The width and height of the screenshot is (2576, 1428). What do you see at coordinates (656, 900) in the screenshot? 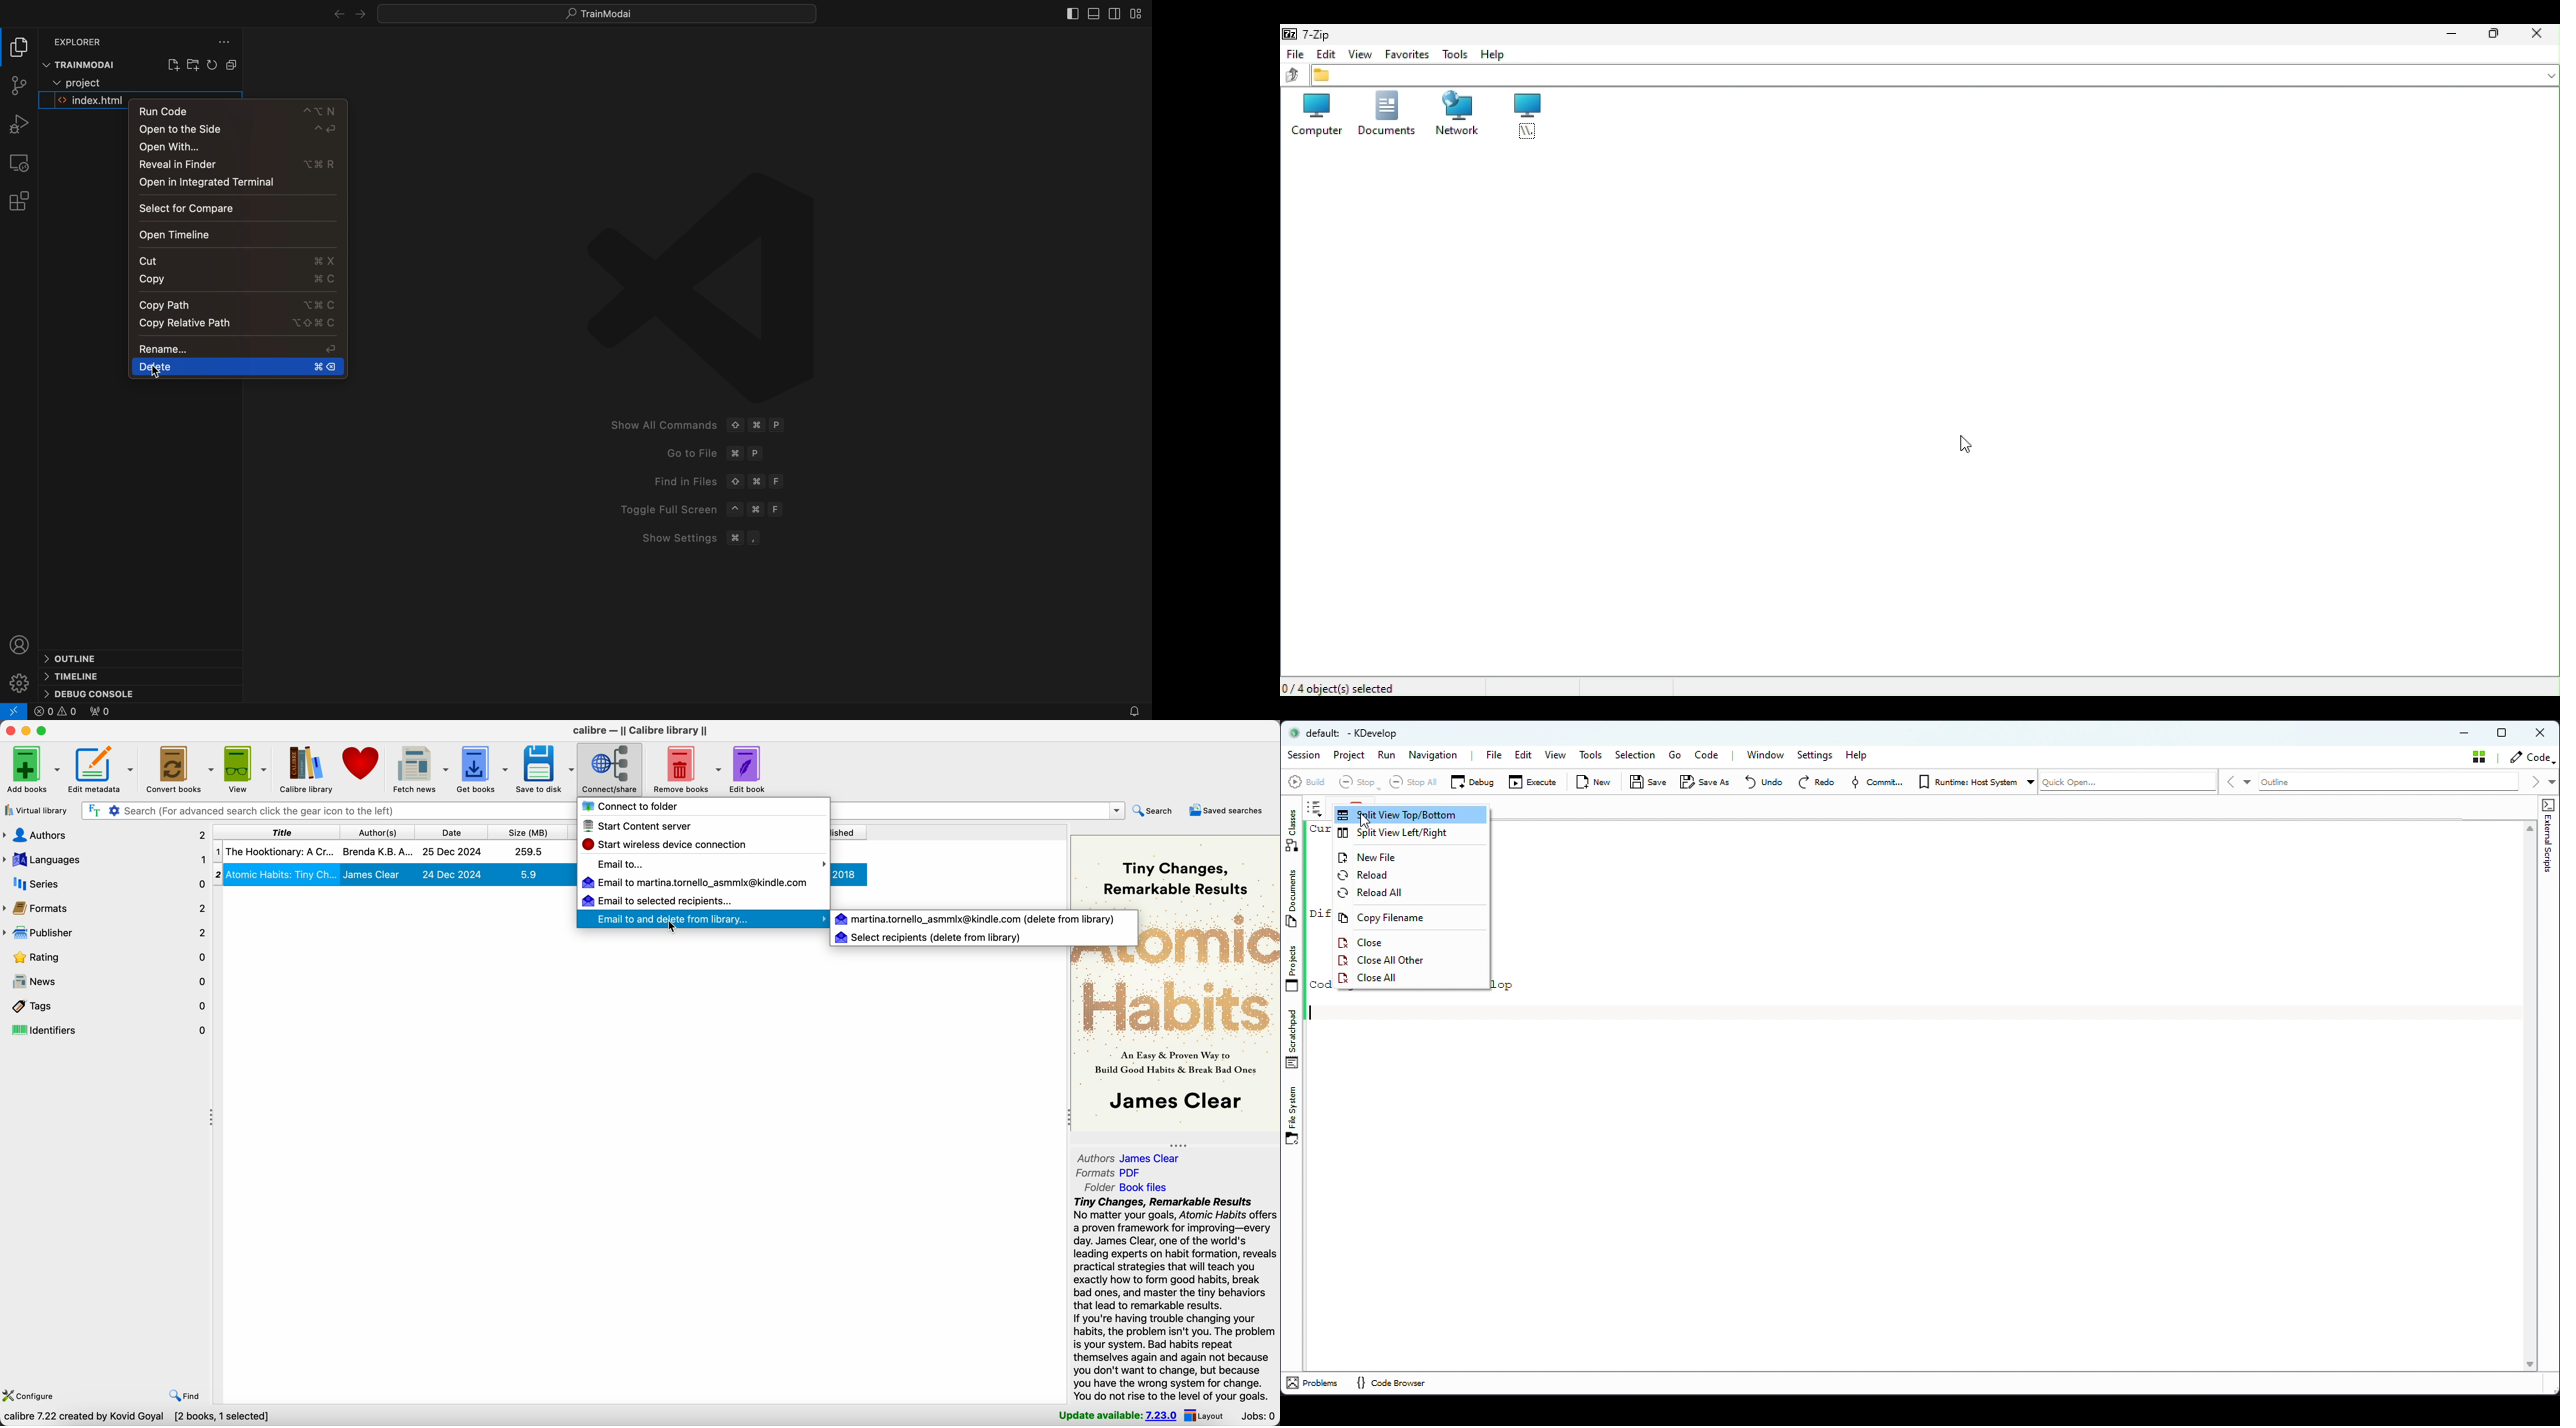
I see `email to selected recipients` at bounding box center [656, 900].